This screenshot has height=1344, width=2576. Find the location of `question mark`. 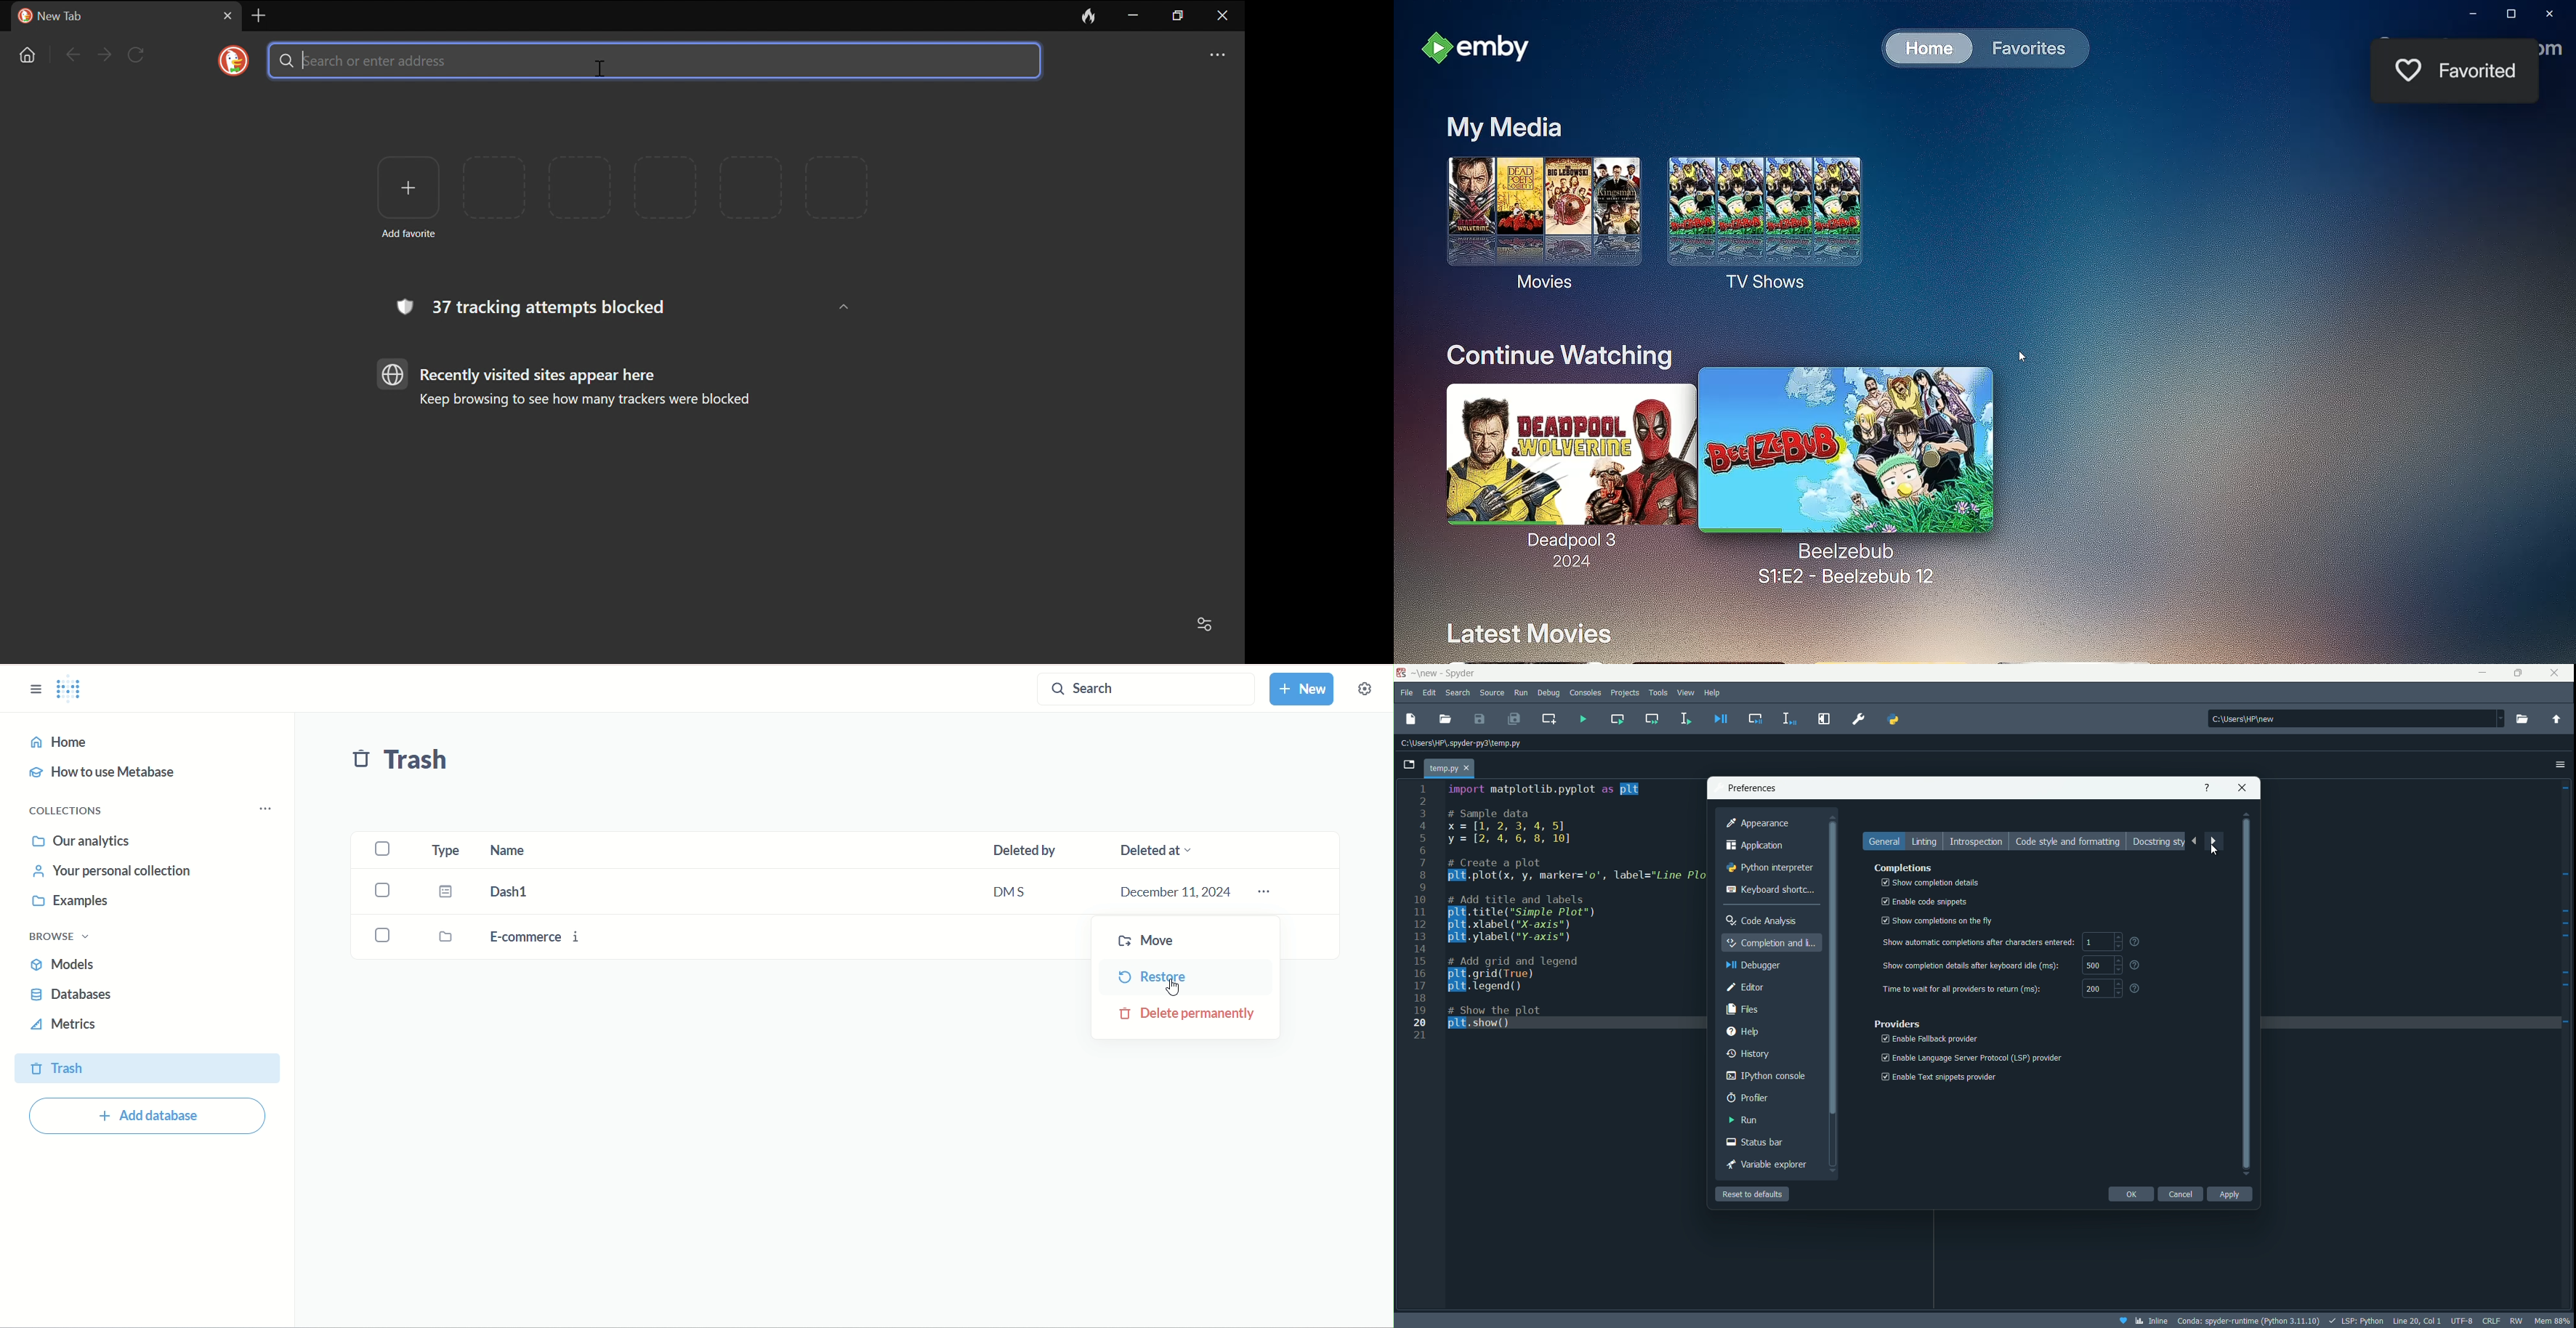

question mark is located at coordinates (2137, 965).